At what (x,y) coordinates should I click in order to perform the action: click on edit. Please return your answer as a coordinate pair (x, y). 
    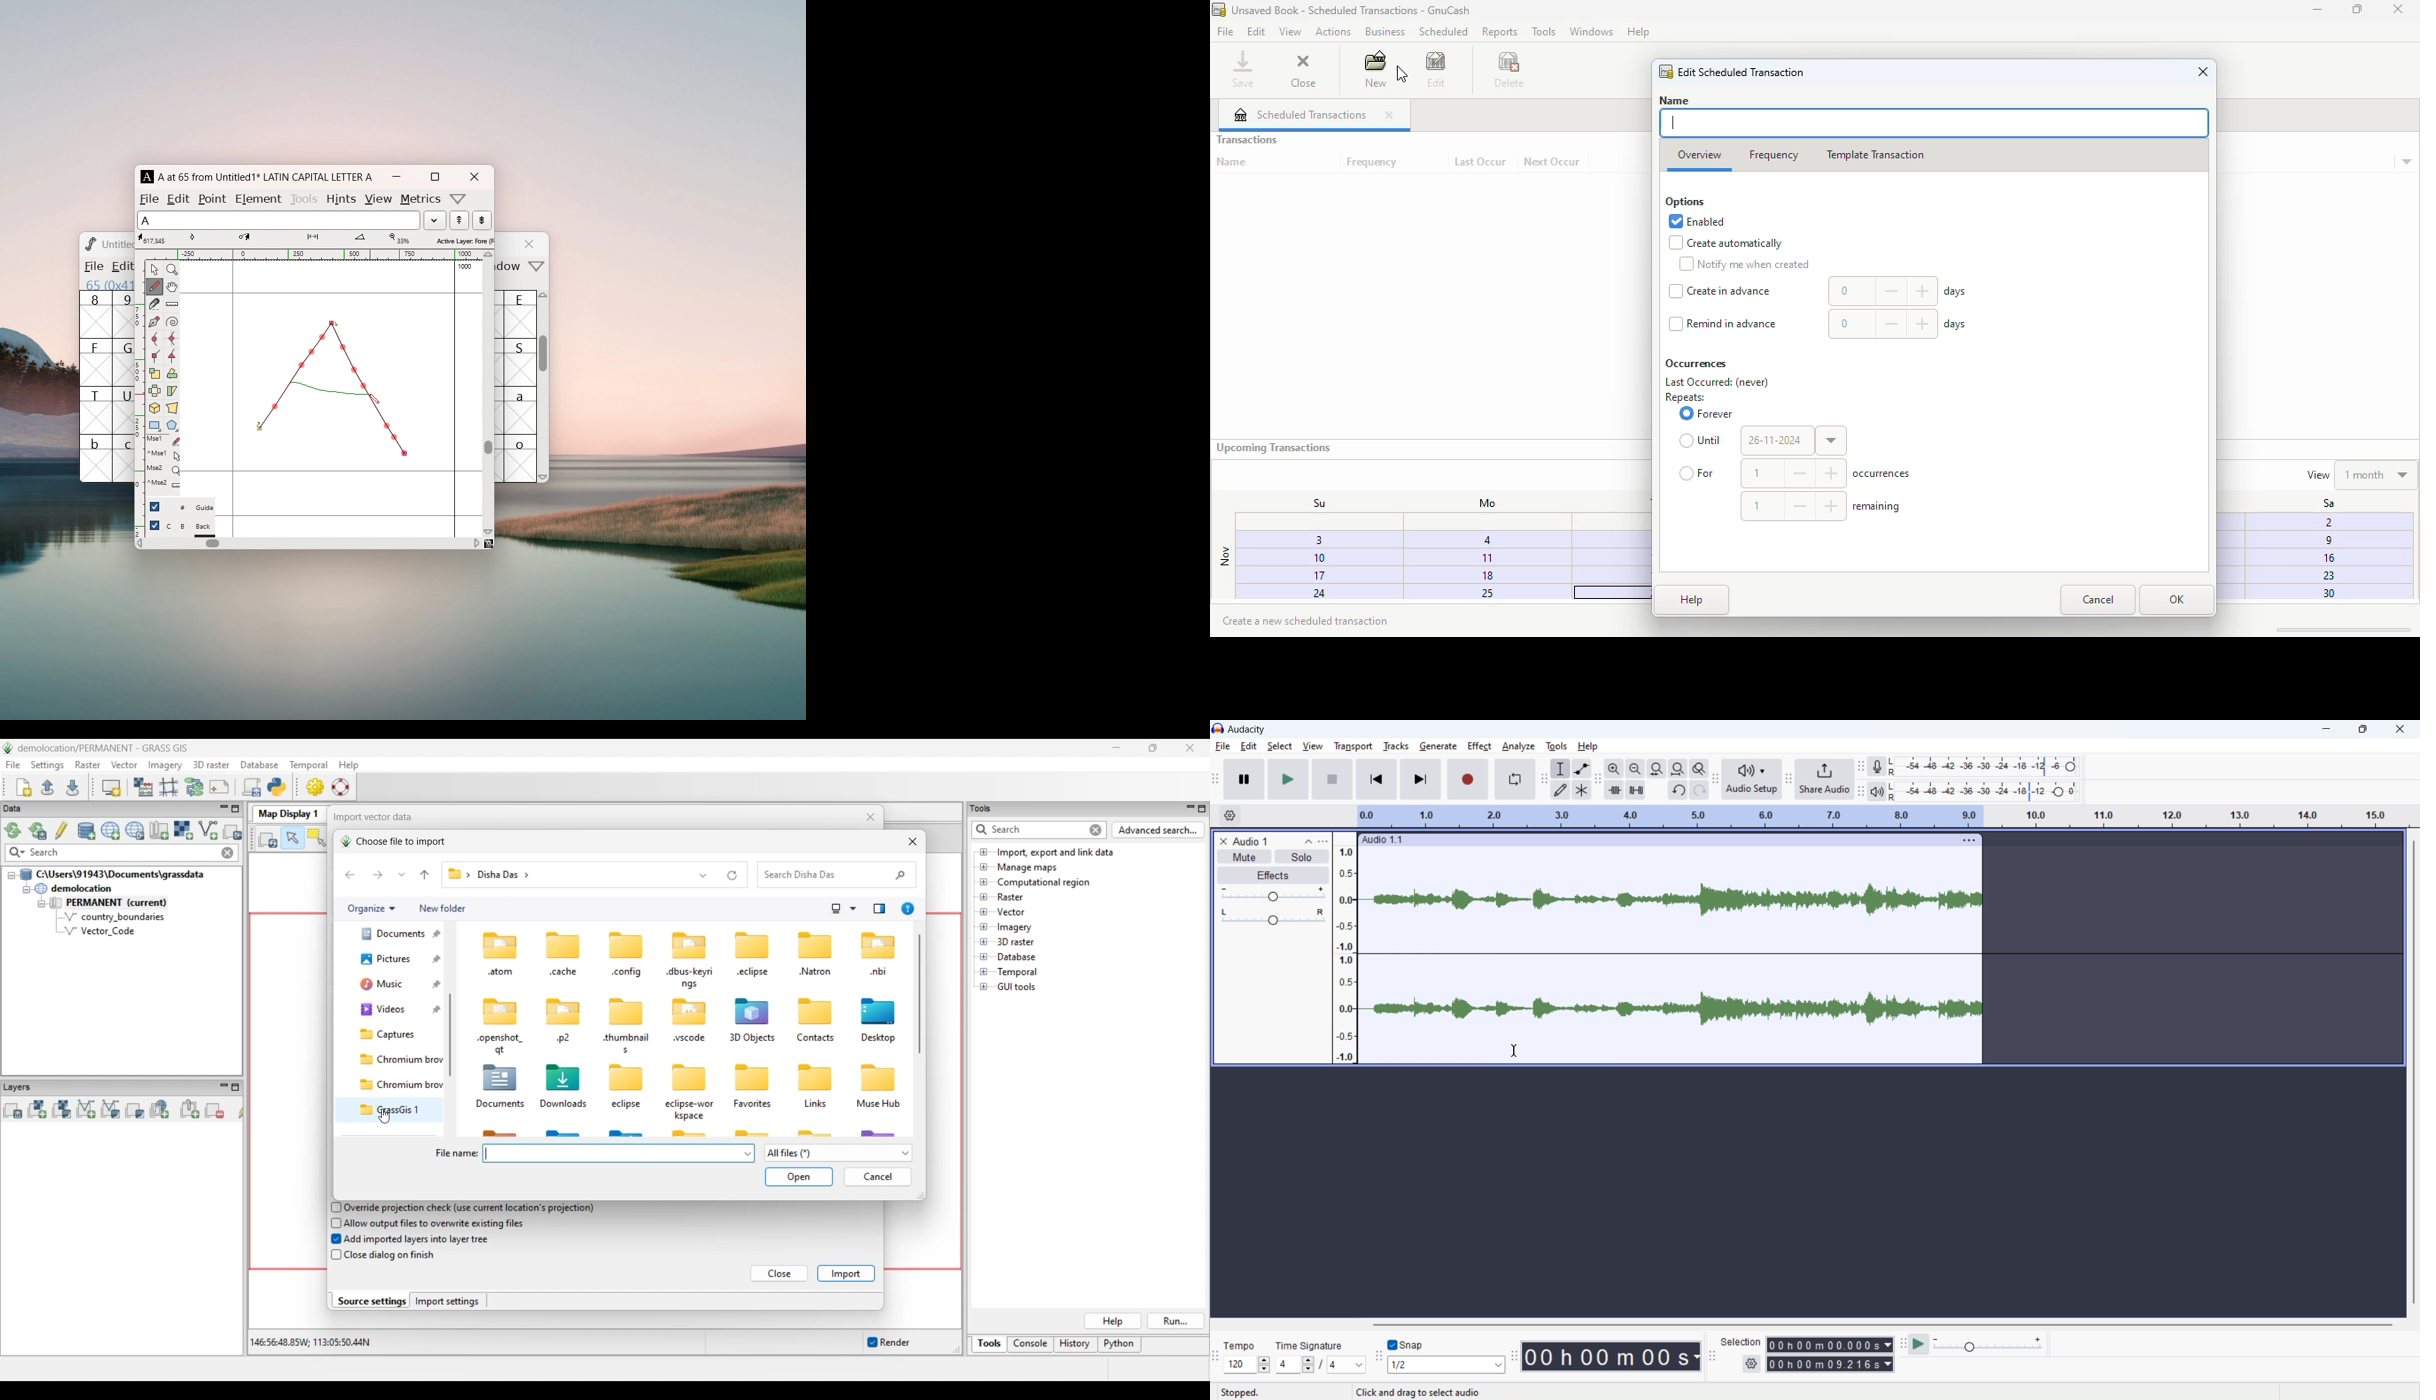
    Looking at the image, I should click on (1249, 746).